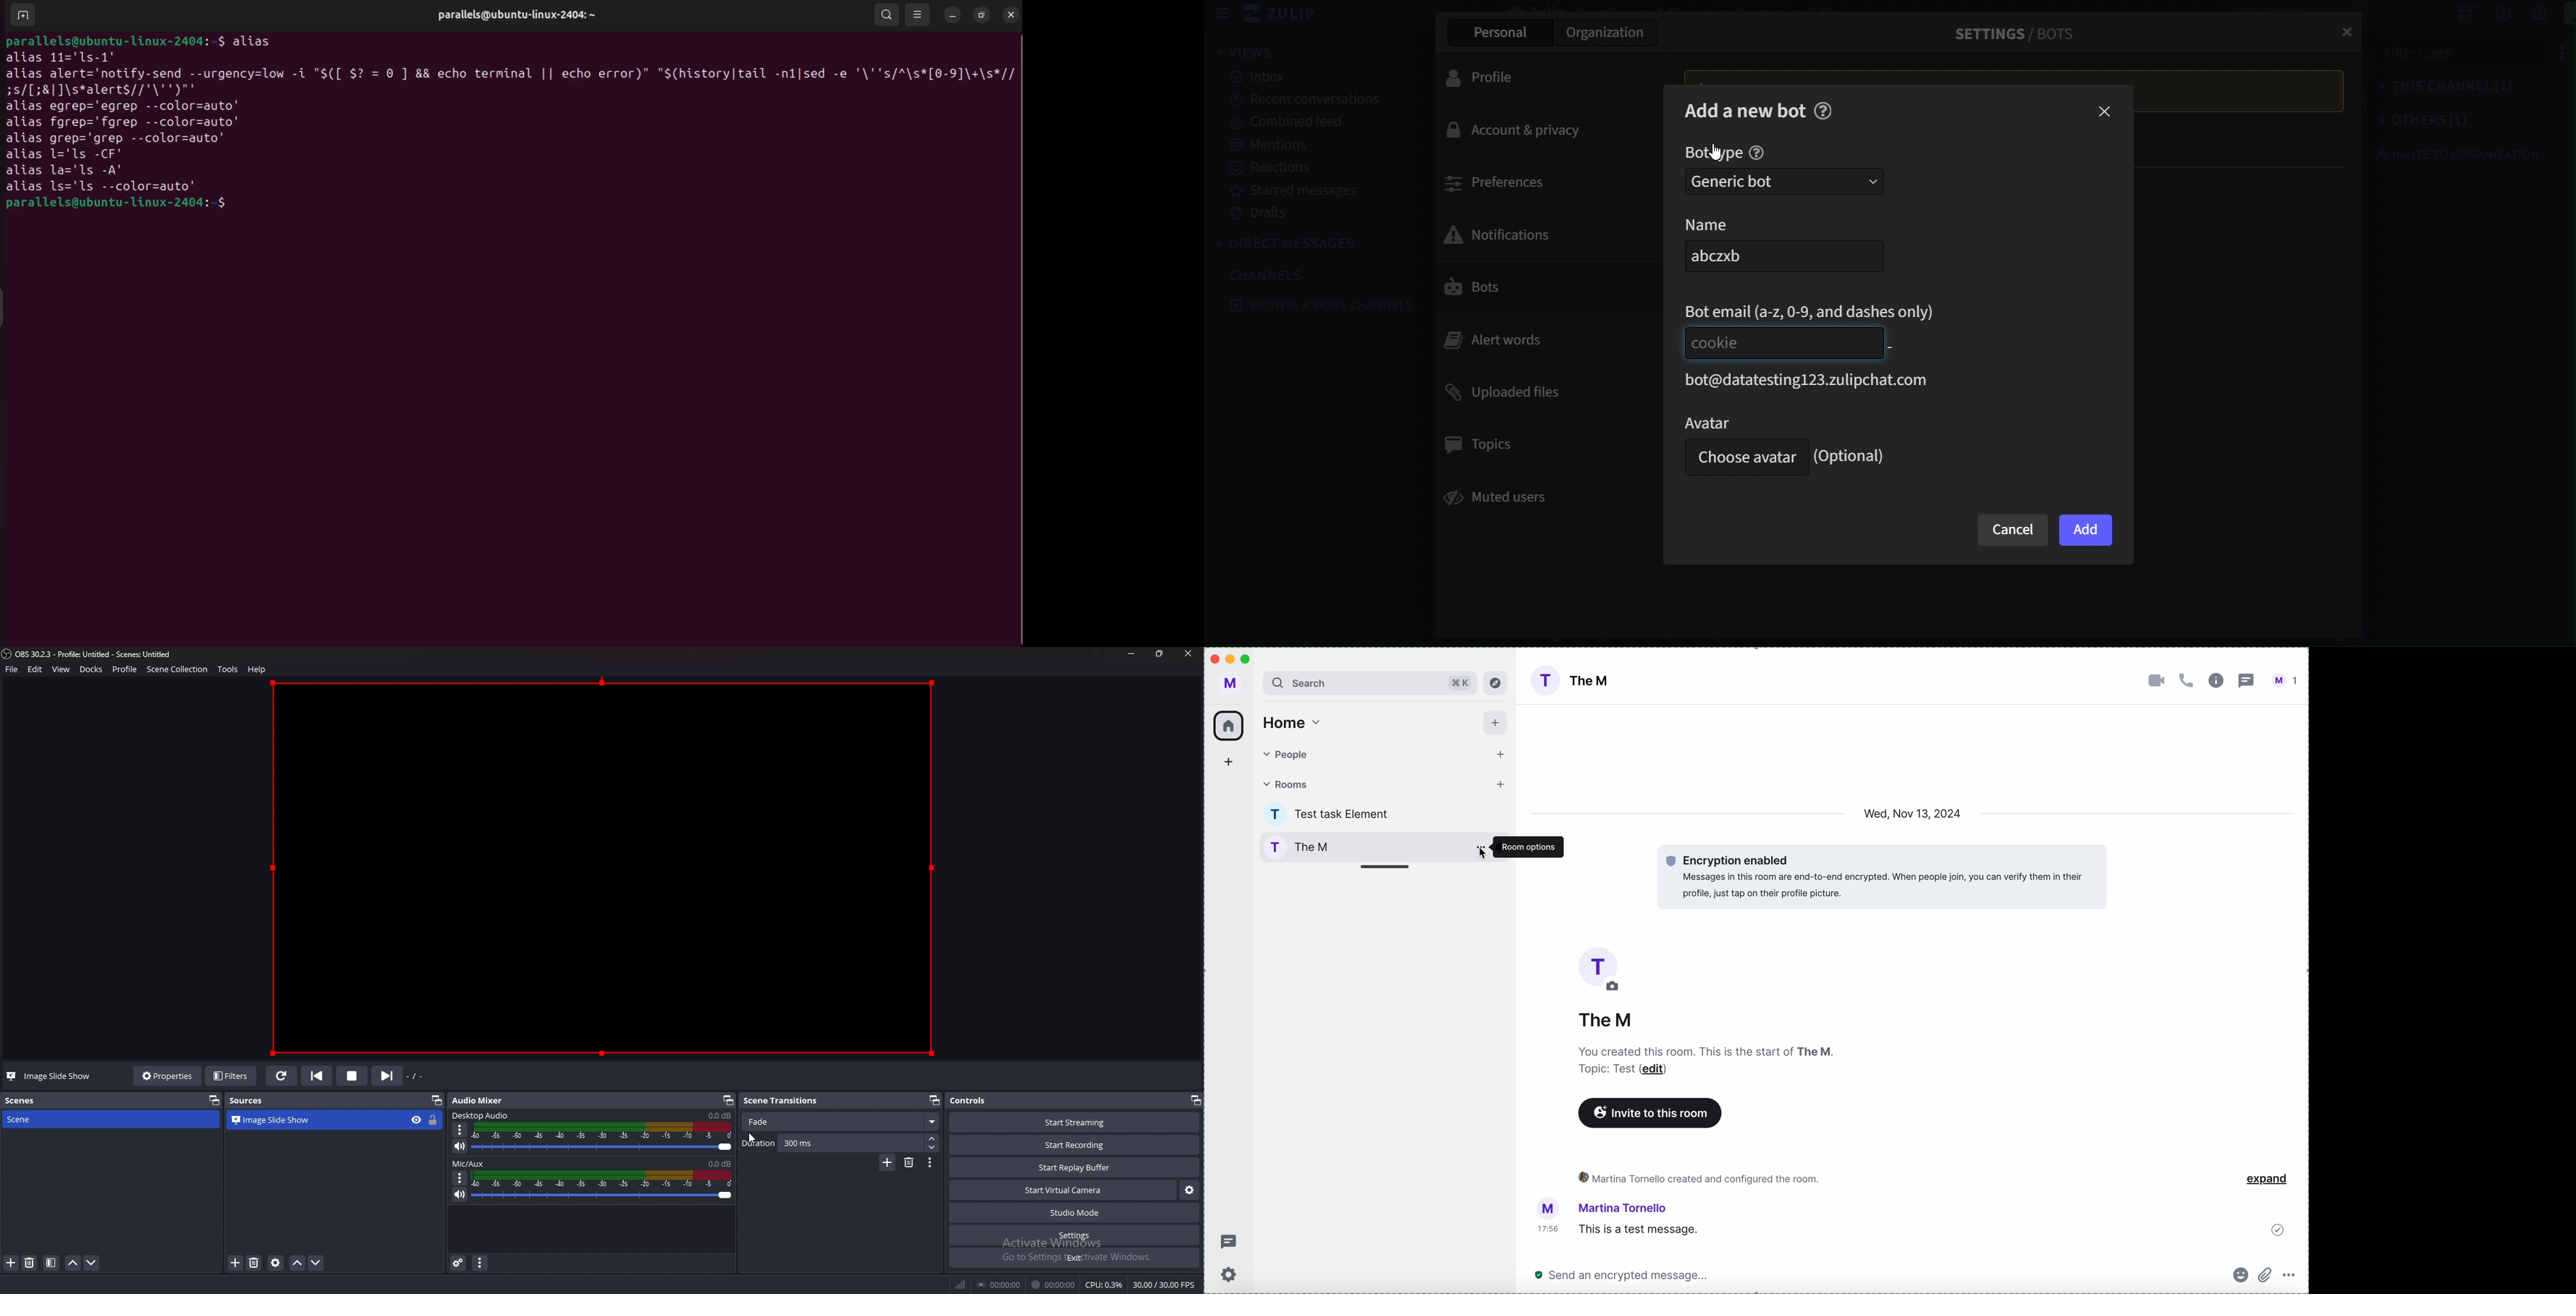  Describe the element at coordinates (61, 669) in the screenshot. I see `view` at that location.